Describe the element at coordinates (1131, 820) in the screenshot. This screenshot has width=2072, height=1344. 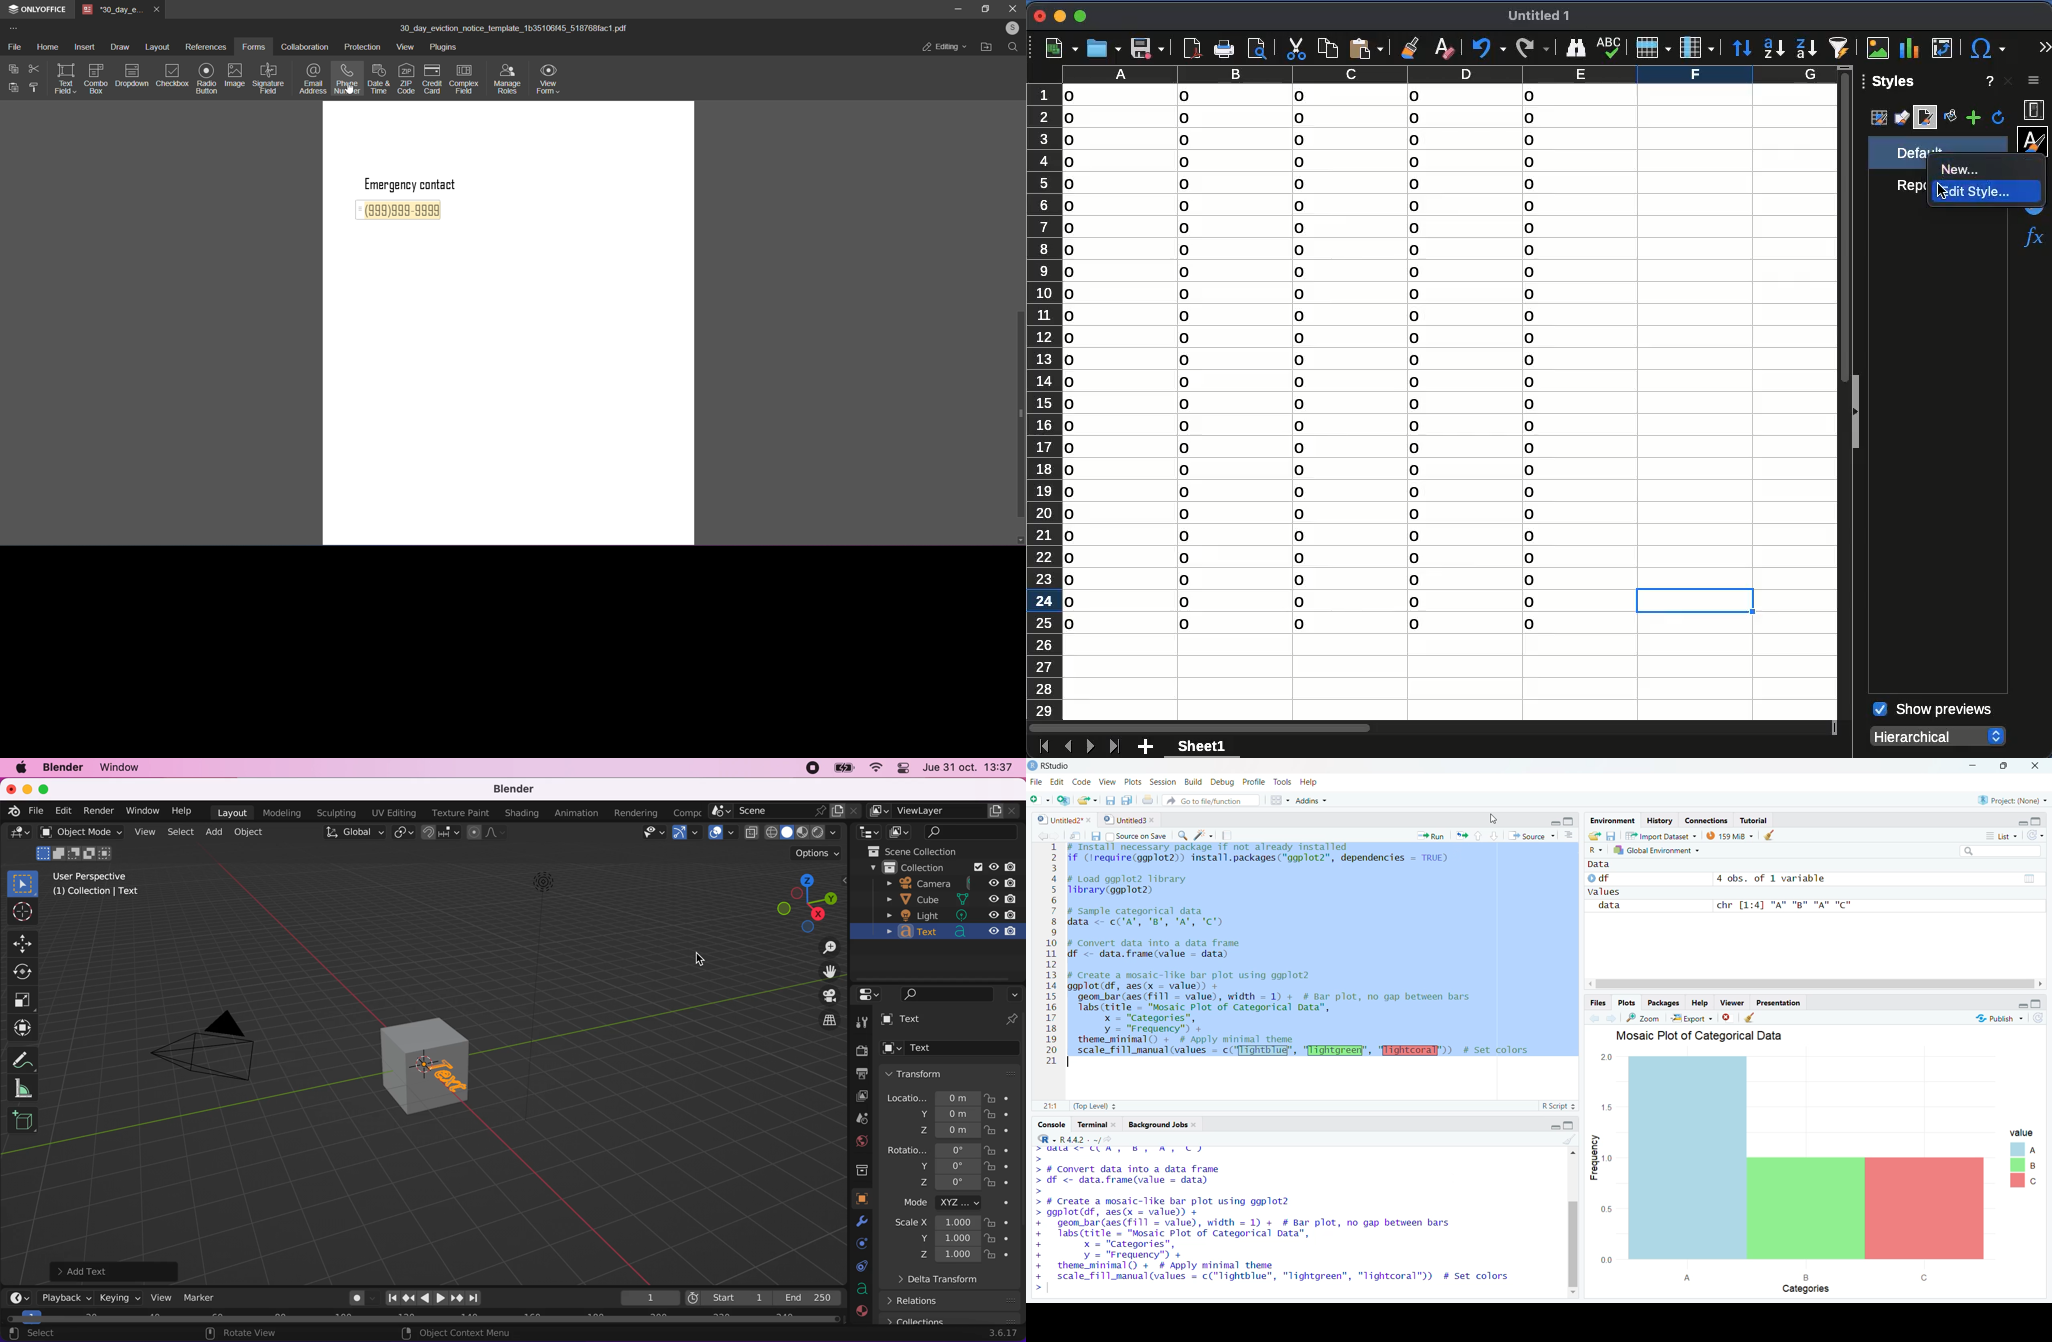
I see `Untitled3` at that location.